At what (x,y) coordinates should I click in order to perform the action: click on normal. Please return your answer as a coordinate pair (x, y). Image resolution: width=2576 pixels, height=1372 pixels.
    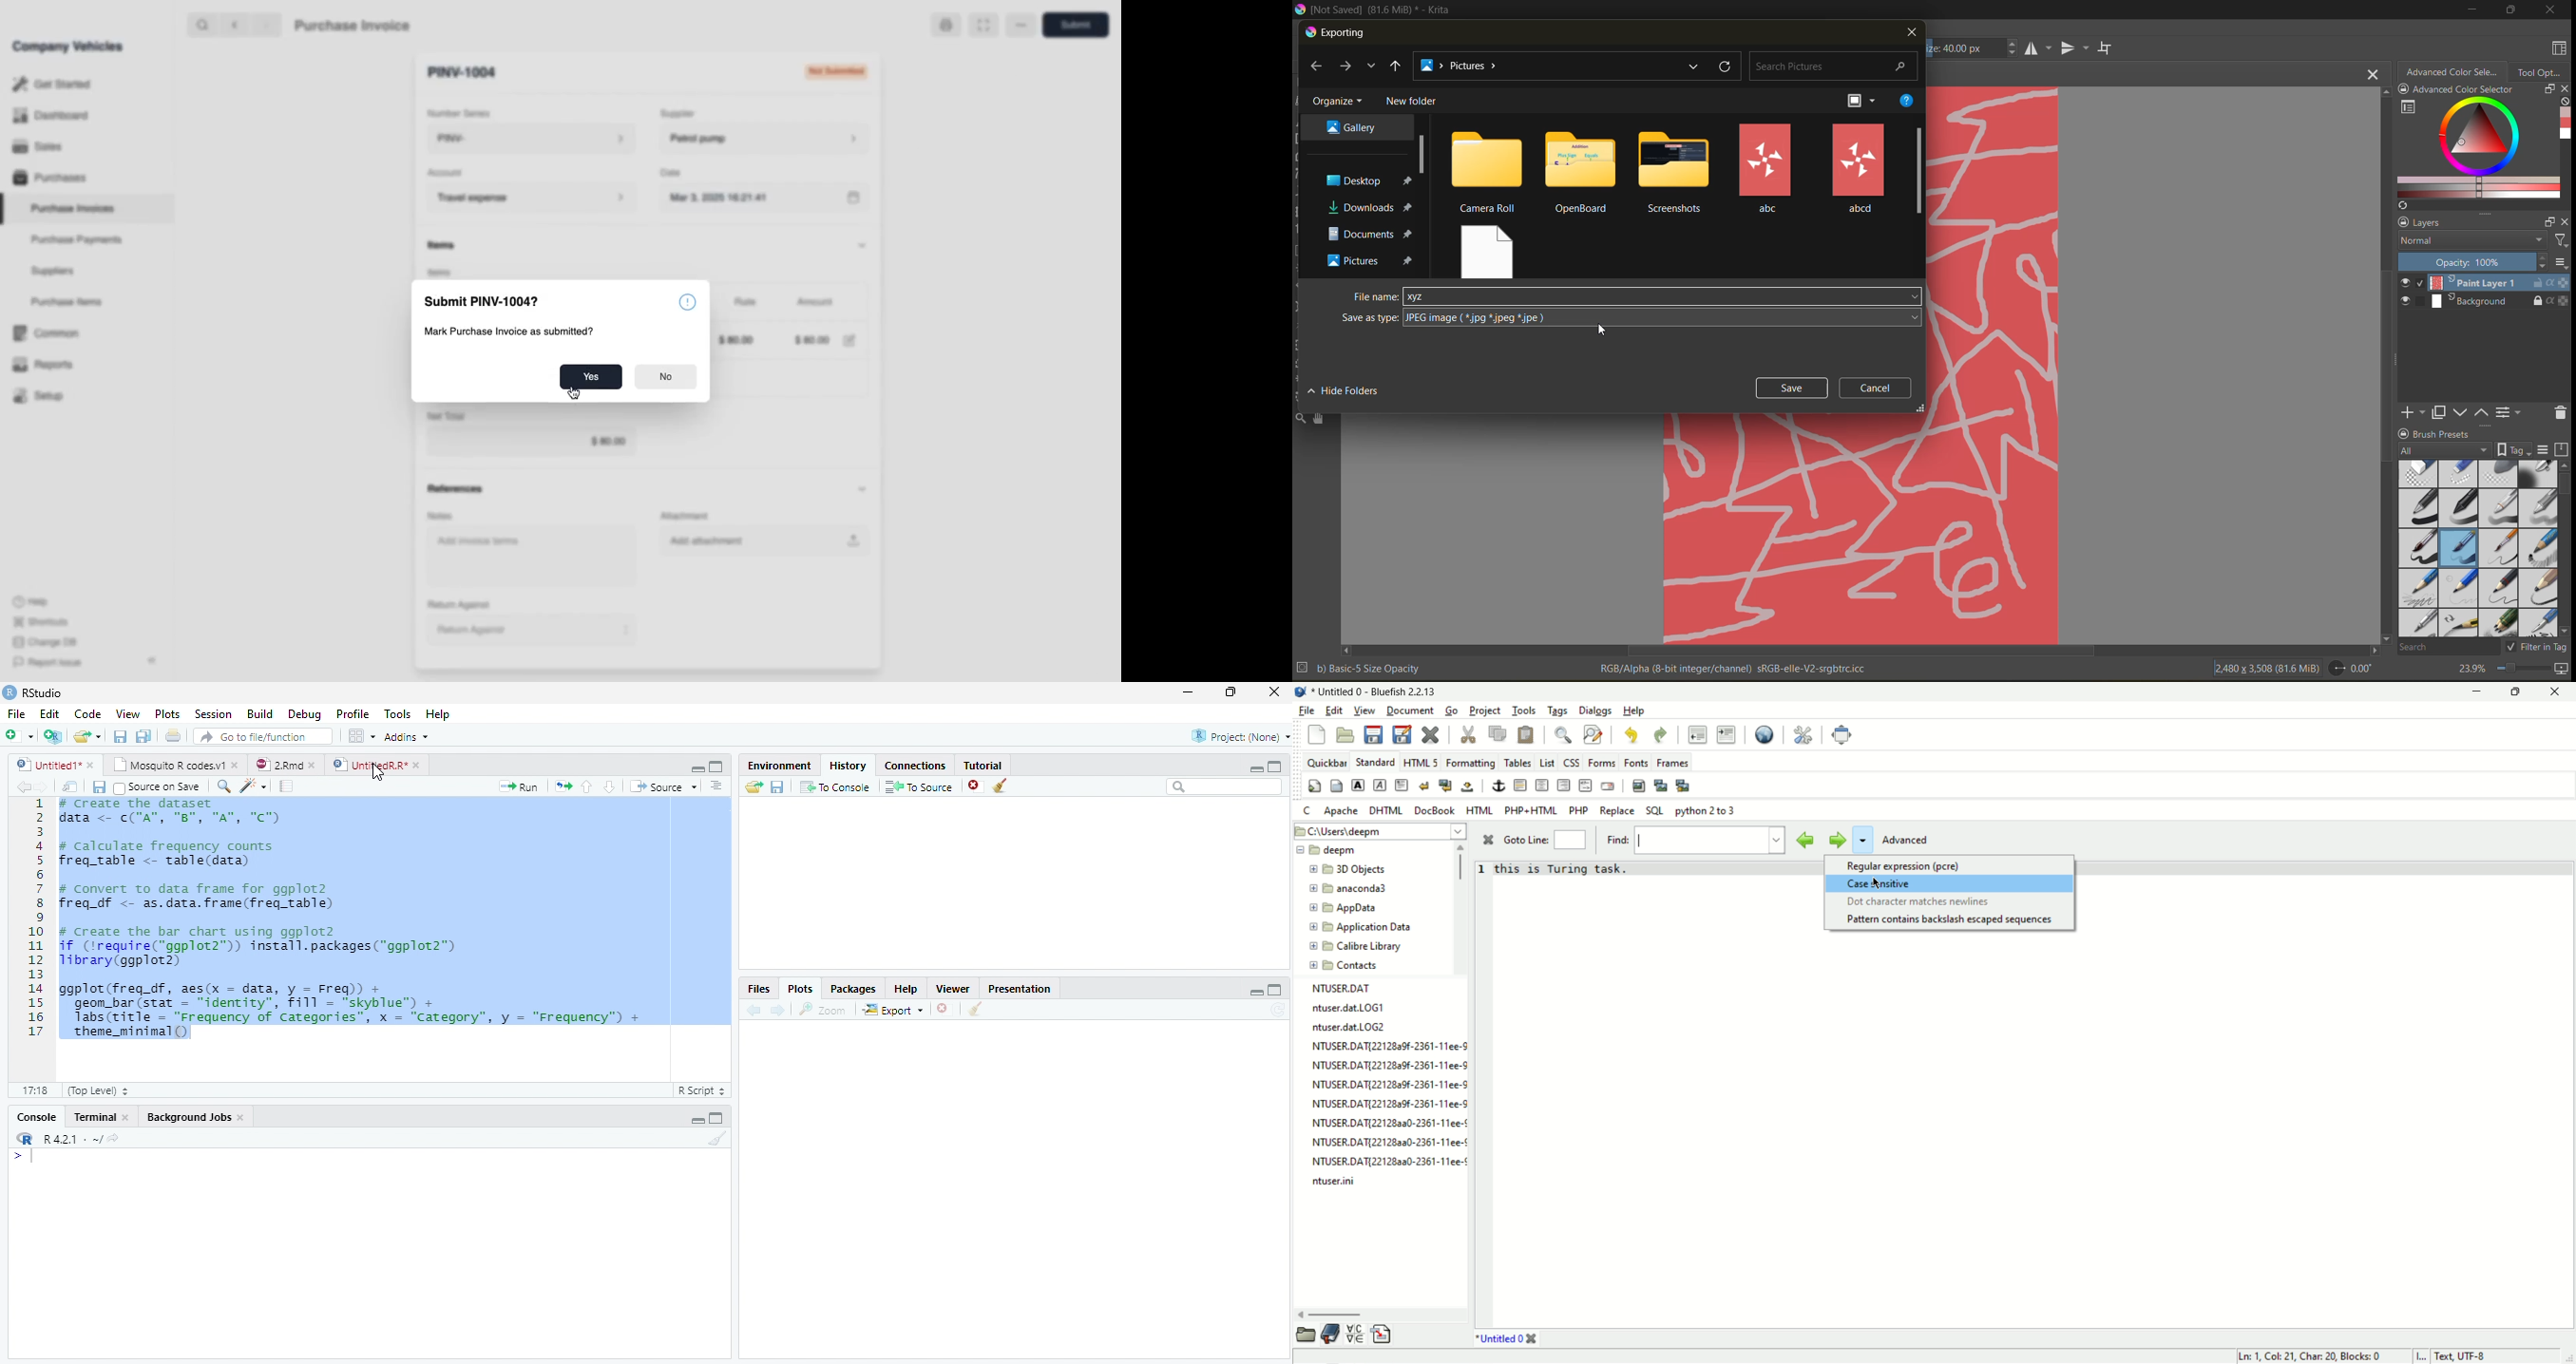
    Looking at the image, I should click on (2470, 241).